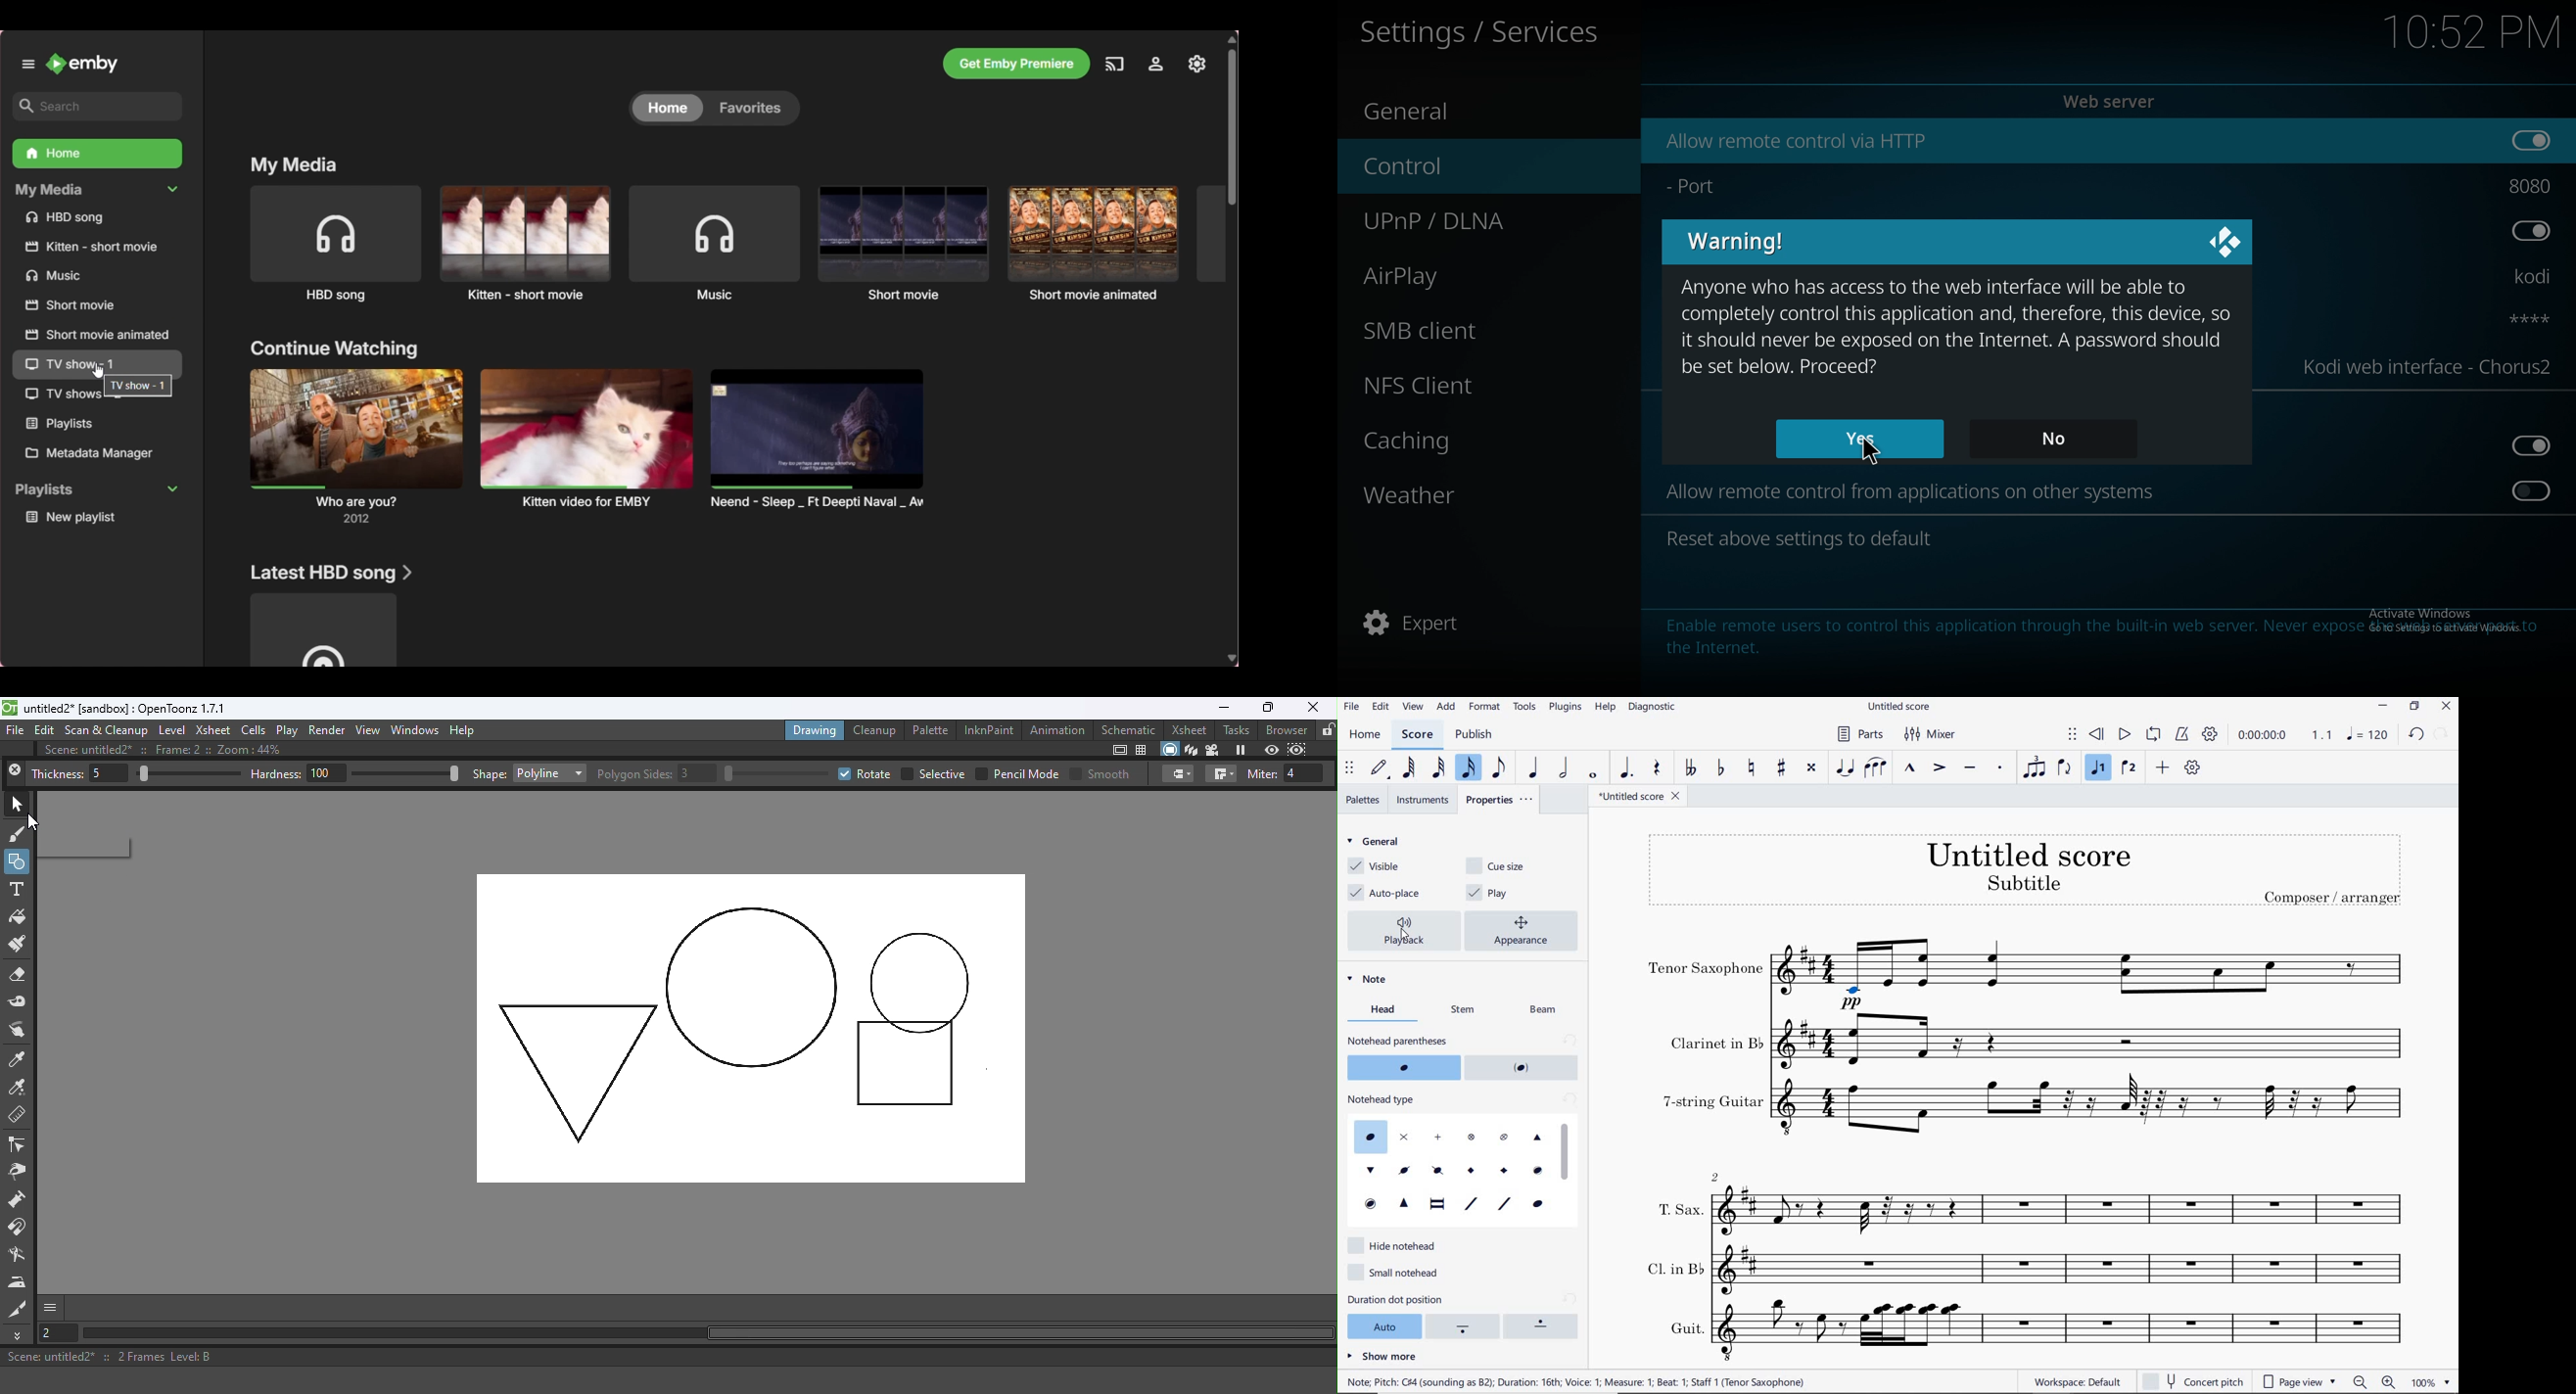  Describe the element at coordinates (1751, 768) in the screenshot. I see `TOGGLE NATURAL` at that location.